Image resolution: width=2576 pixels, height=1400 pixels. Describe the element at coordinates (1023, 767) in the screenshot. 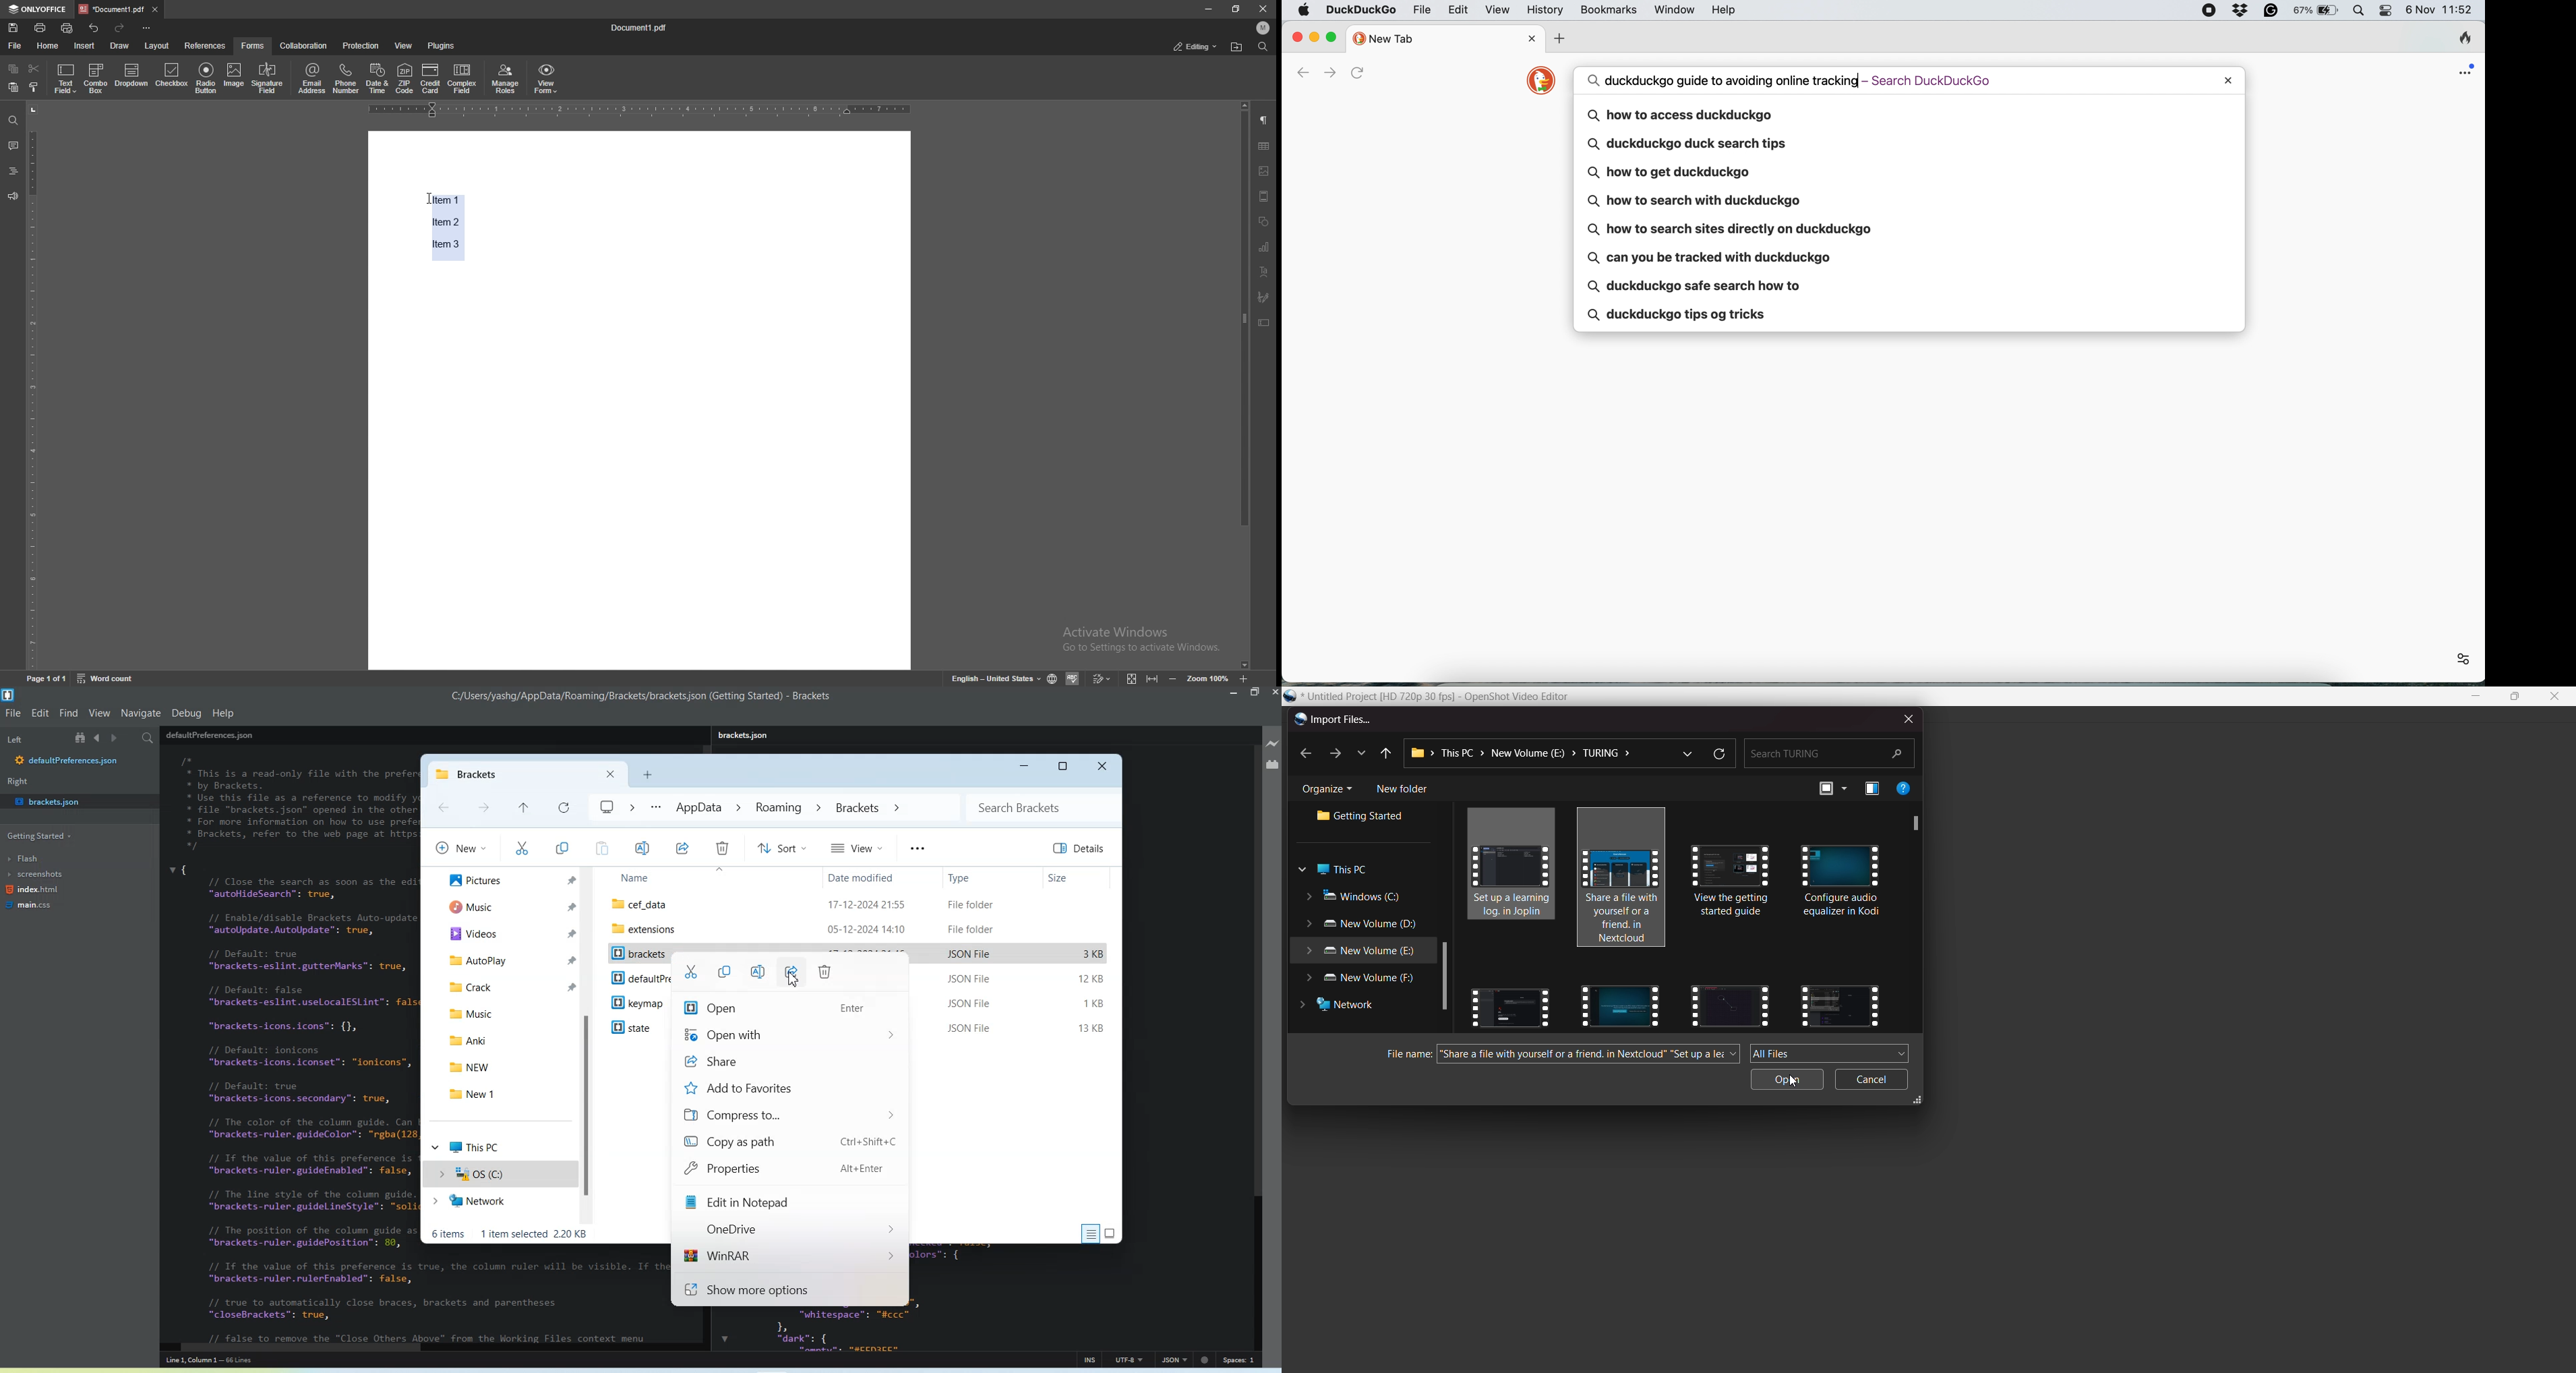

I see `Minimize` at that location.